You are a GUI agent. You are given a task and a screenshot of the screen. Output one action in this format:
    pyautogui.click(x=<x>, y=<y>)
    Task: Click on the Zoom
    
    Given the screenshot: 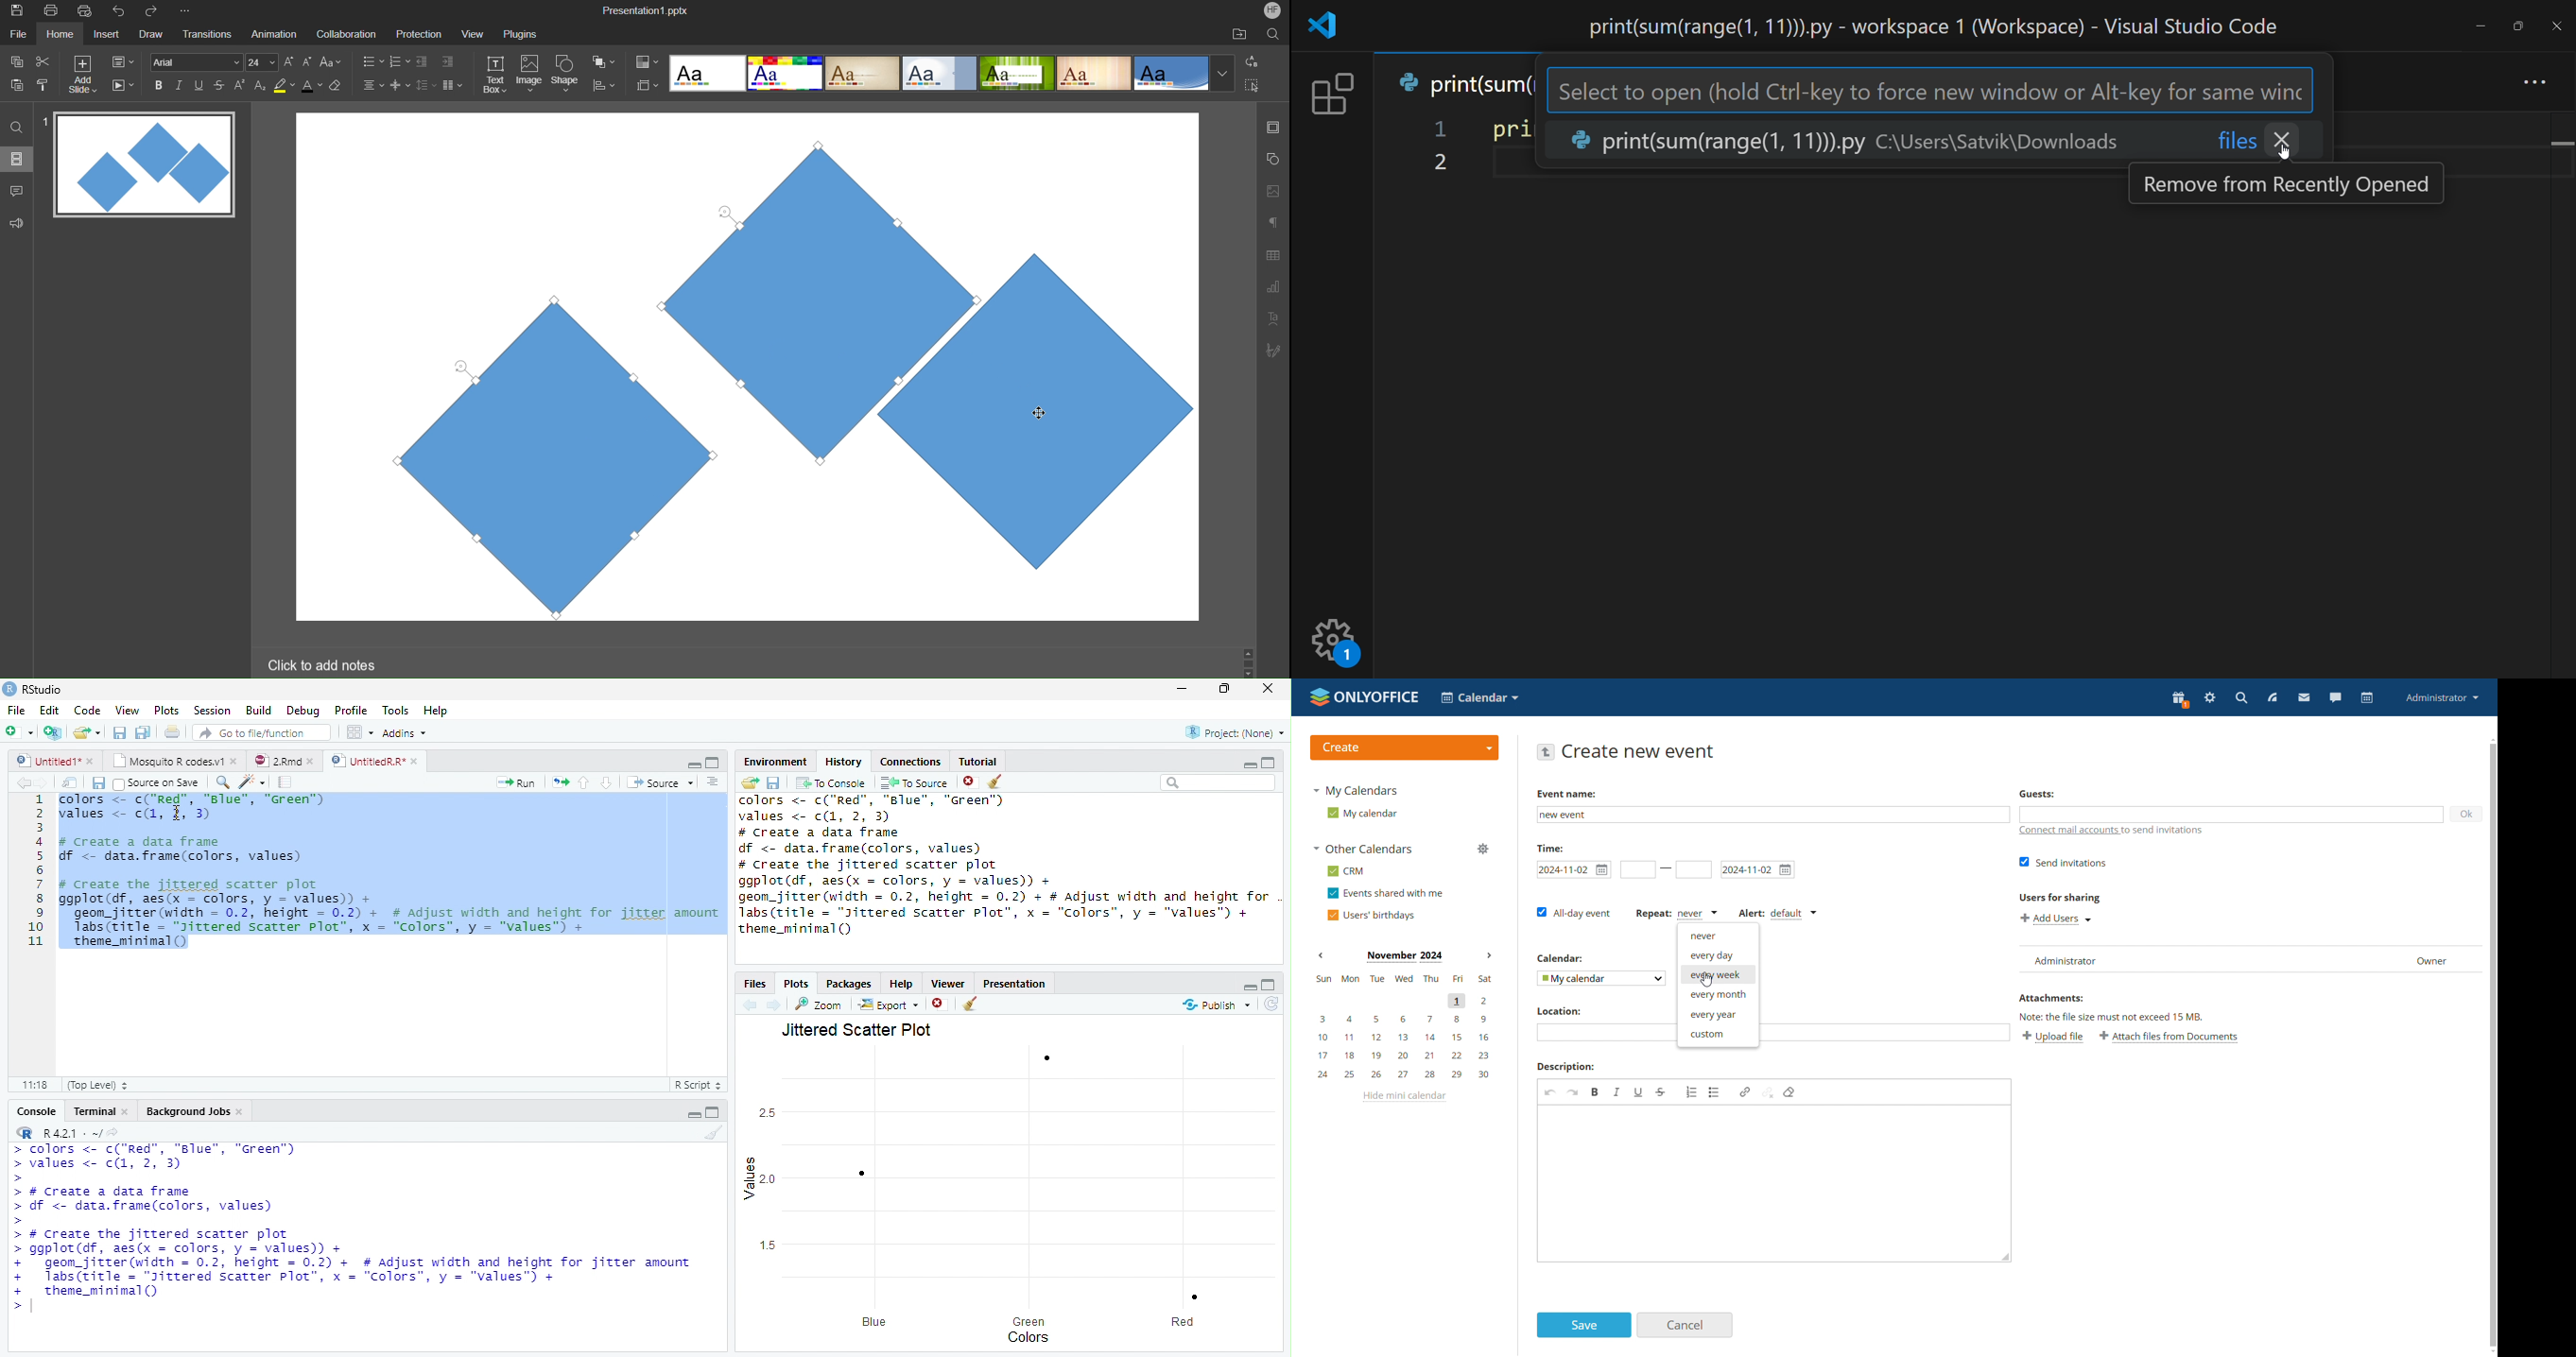 What is the action you would take?
    pyautogui.click(x=819, y=1005)
    